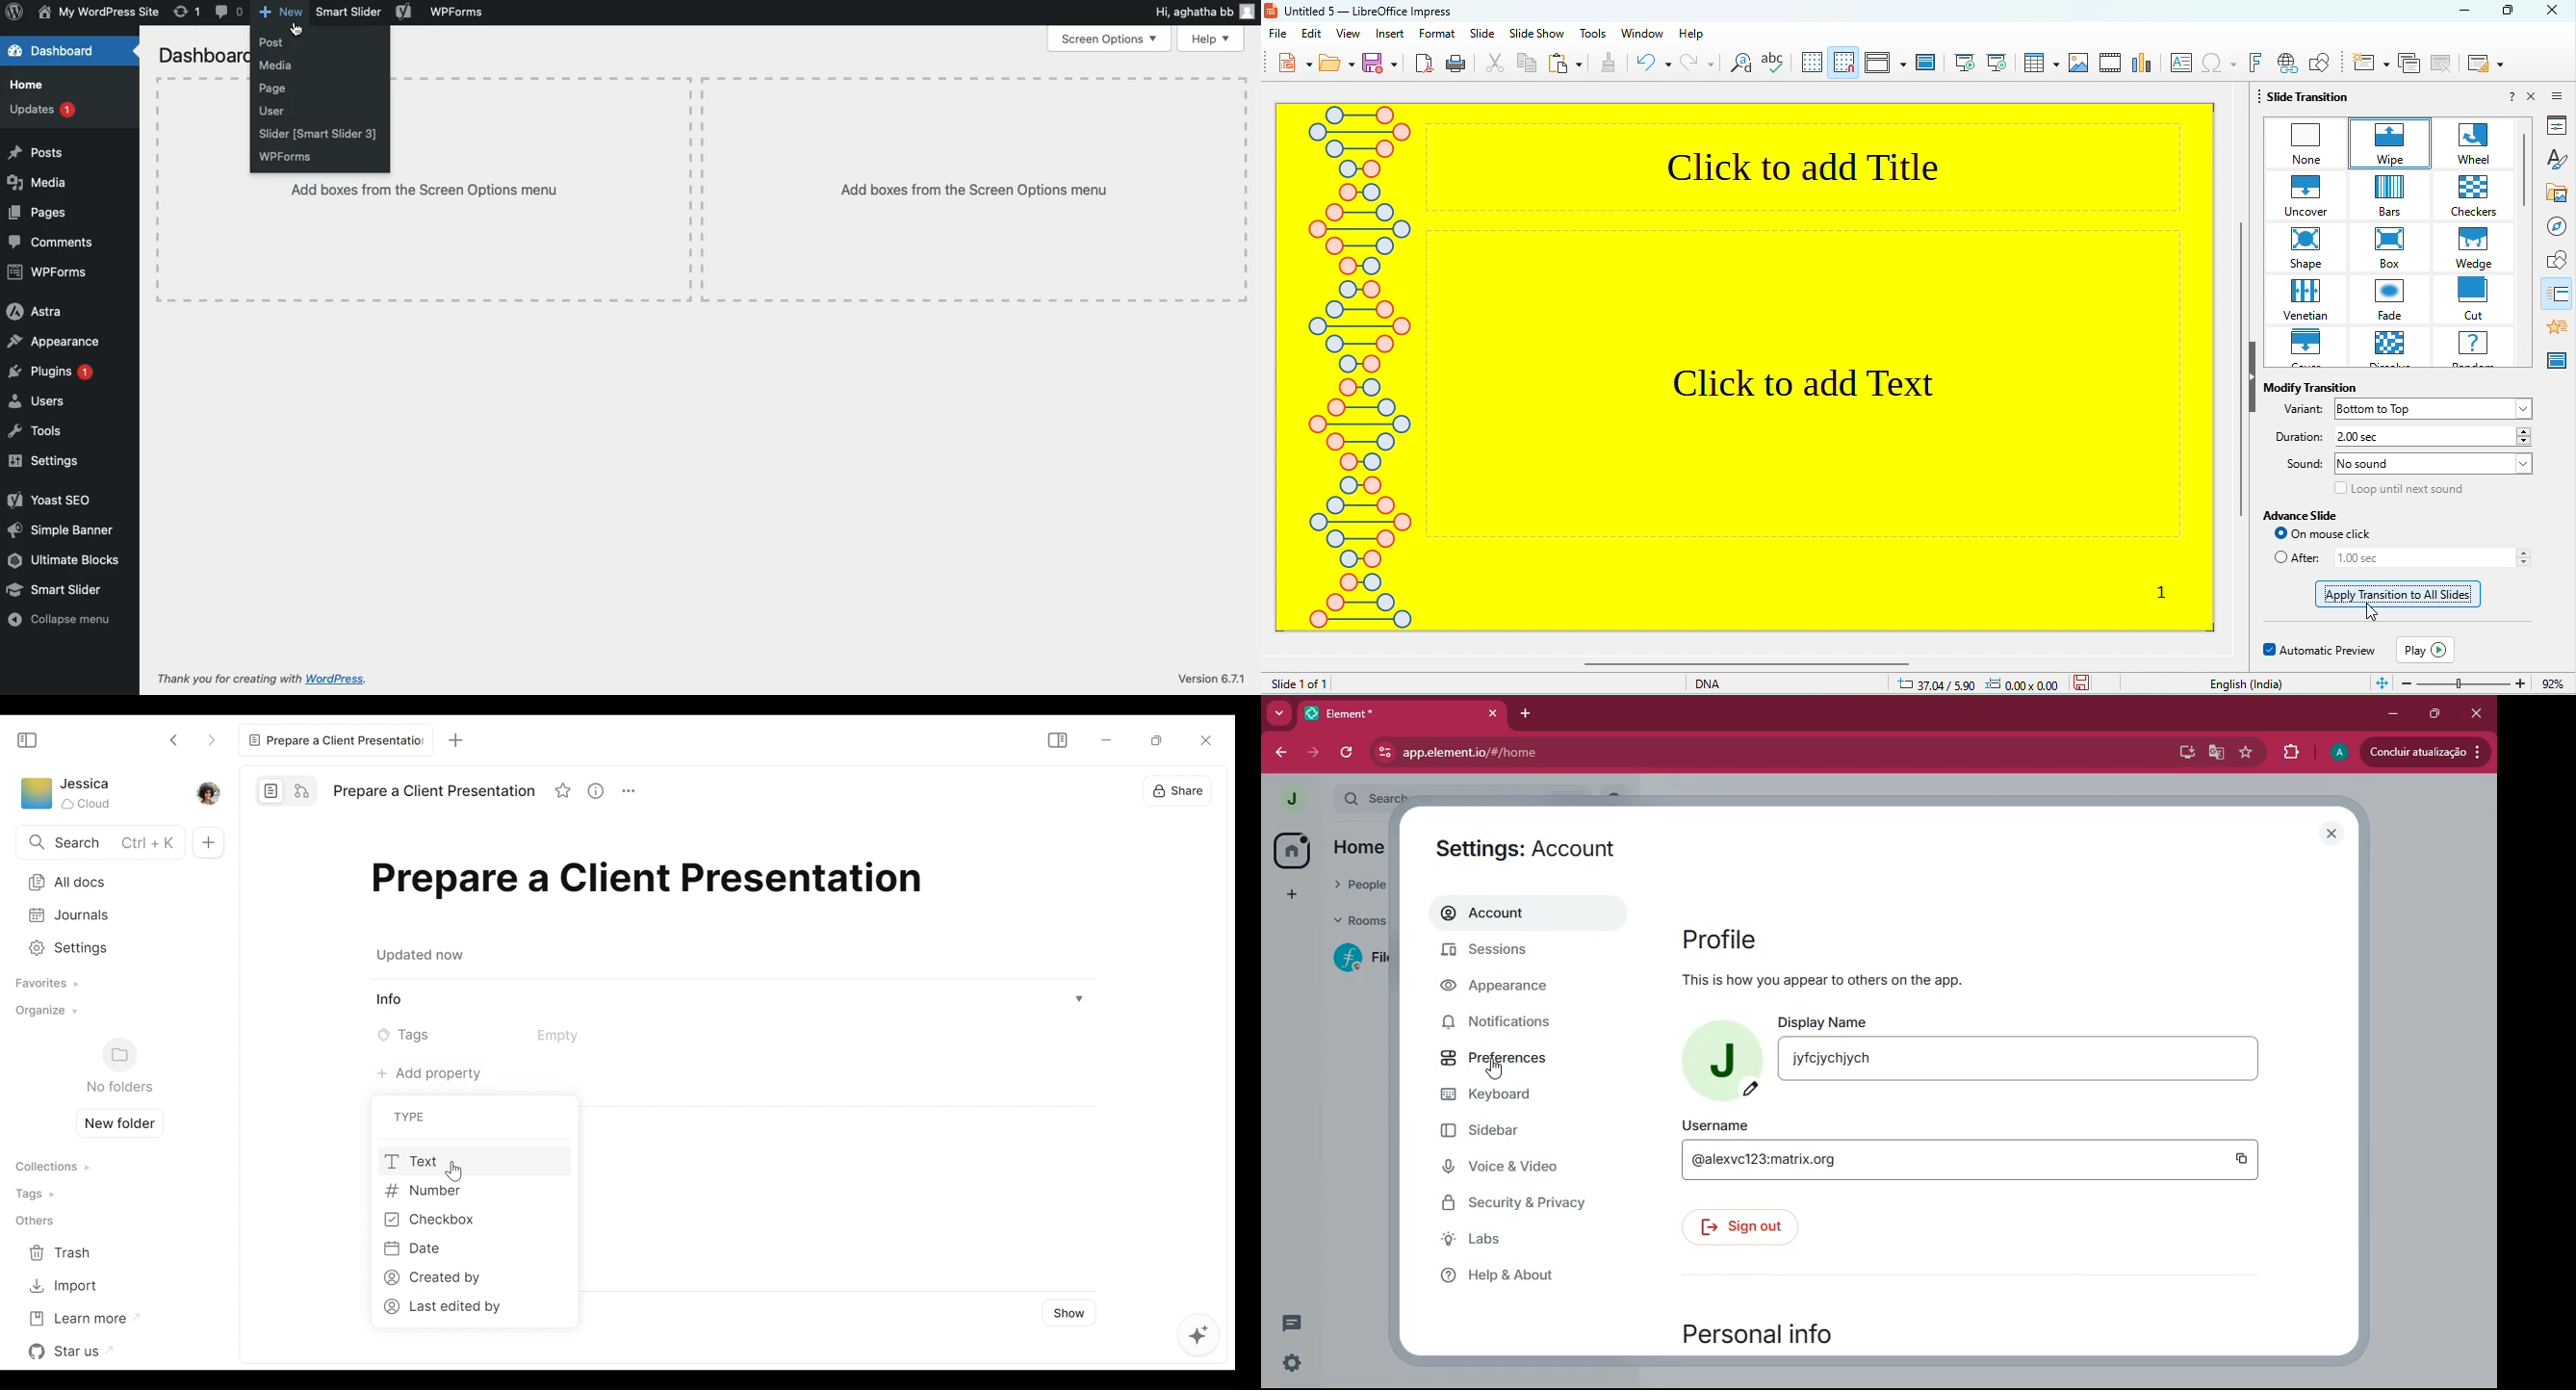  Describe the element at coordinates (283, 13) in the screenshot. I see `New` at that location.